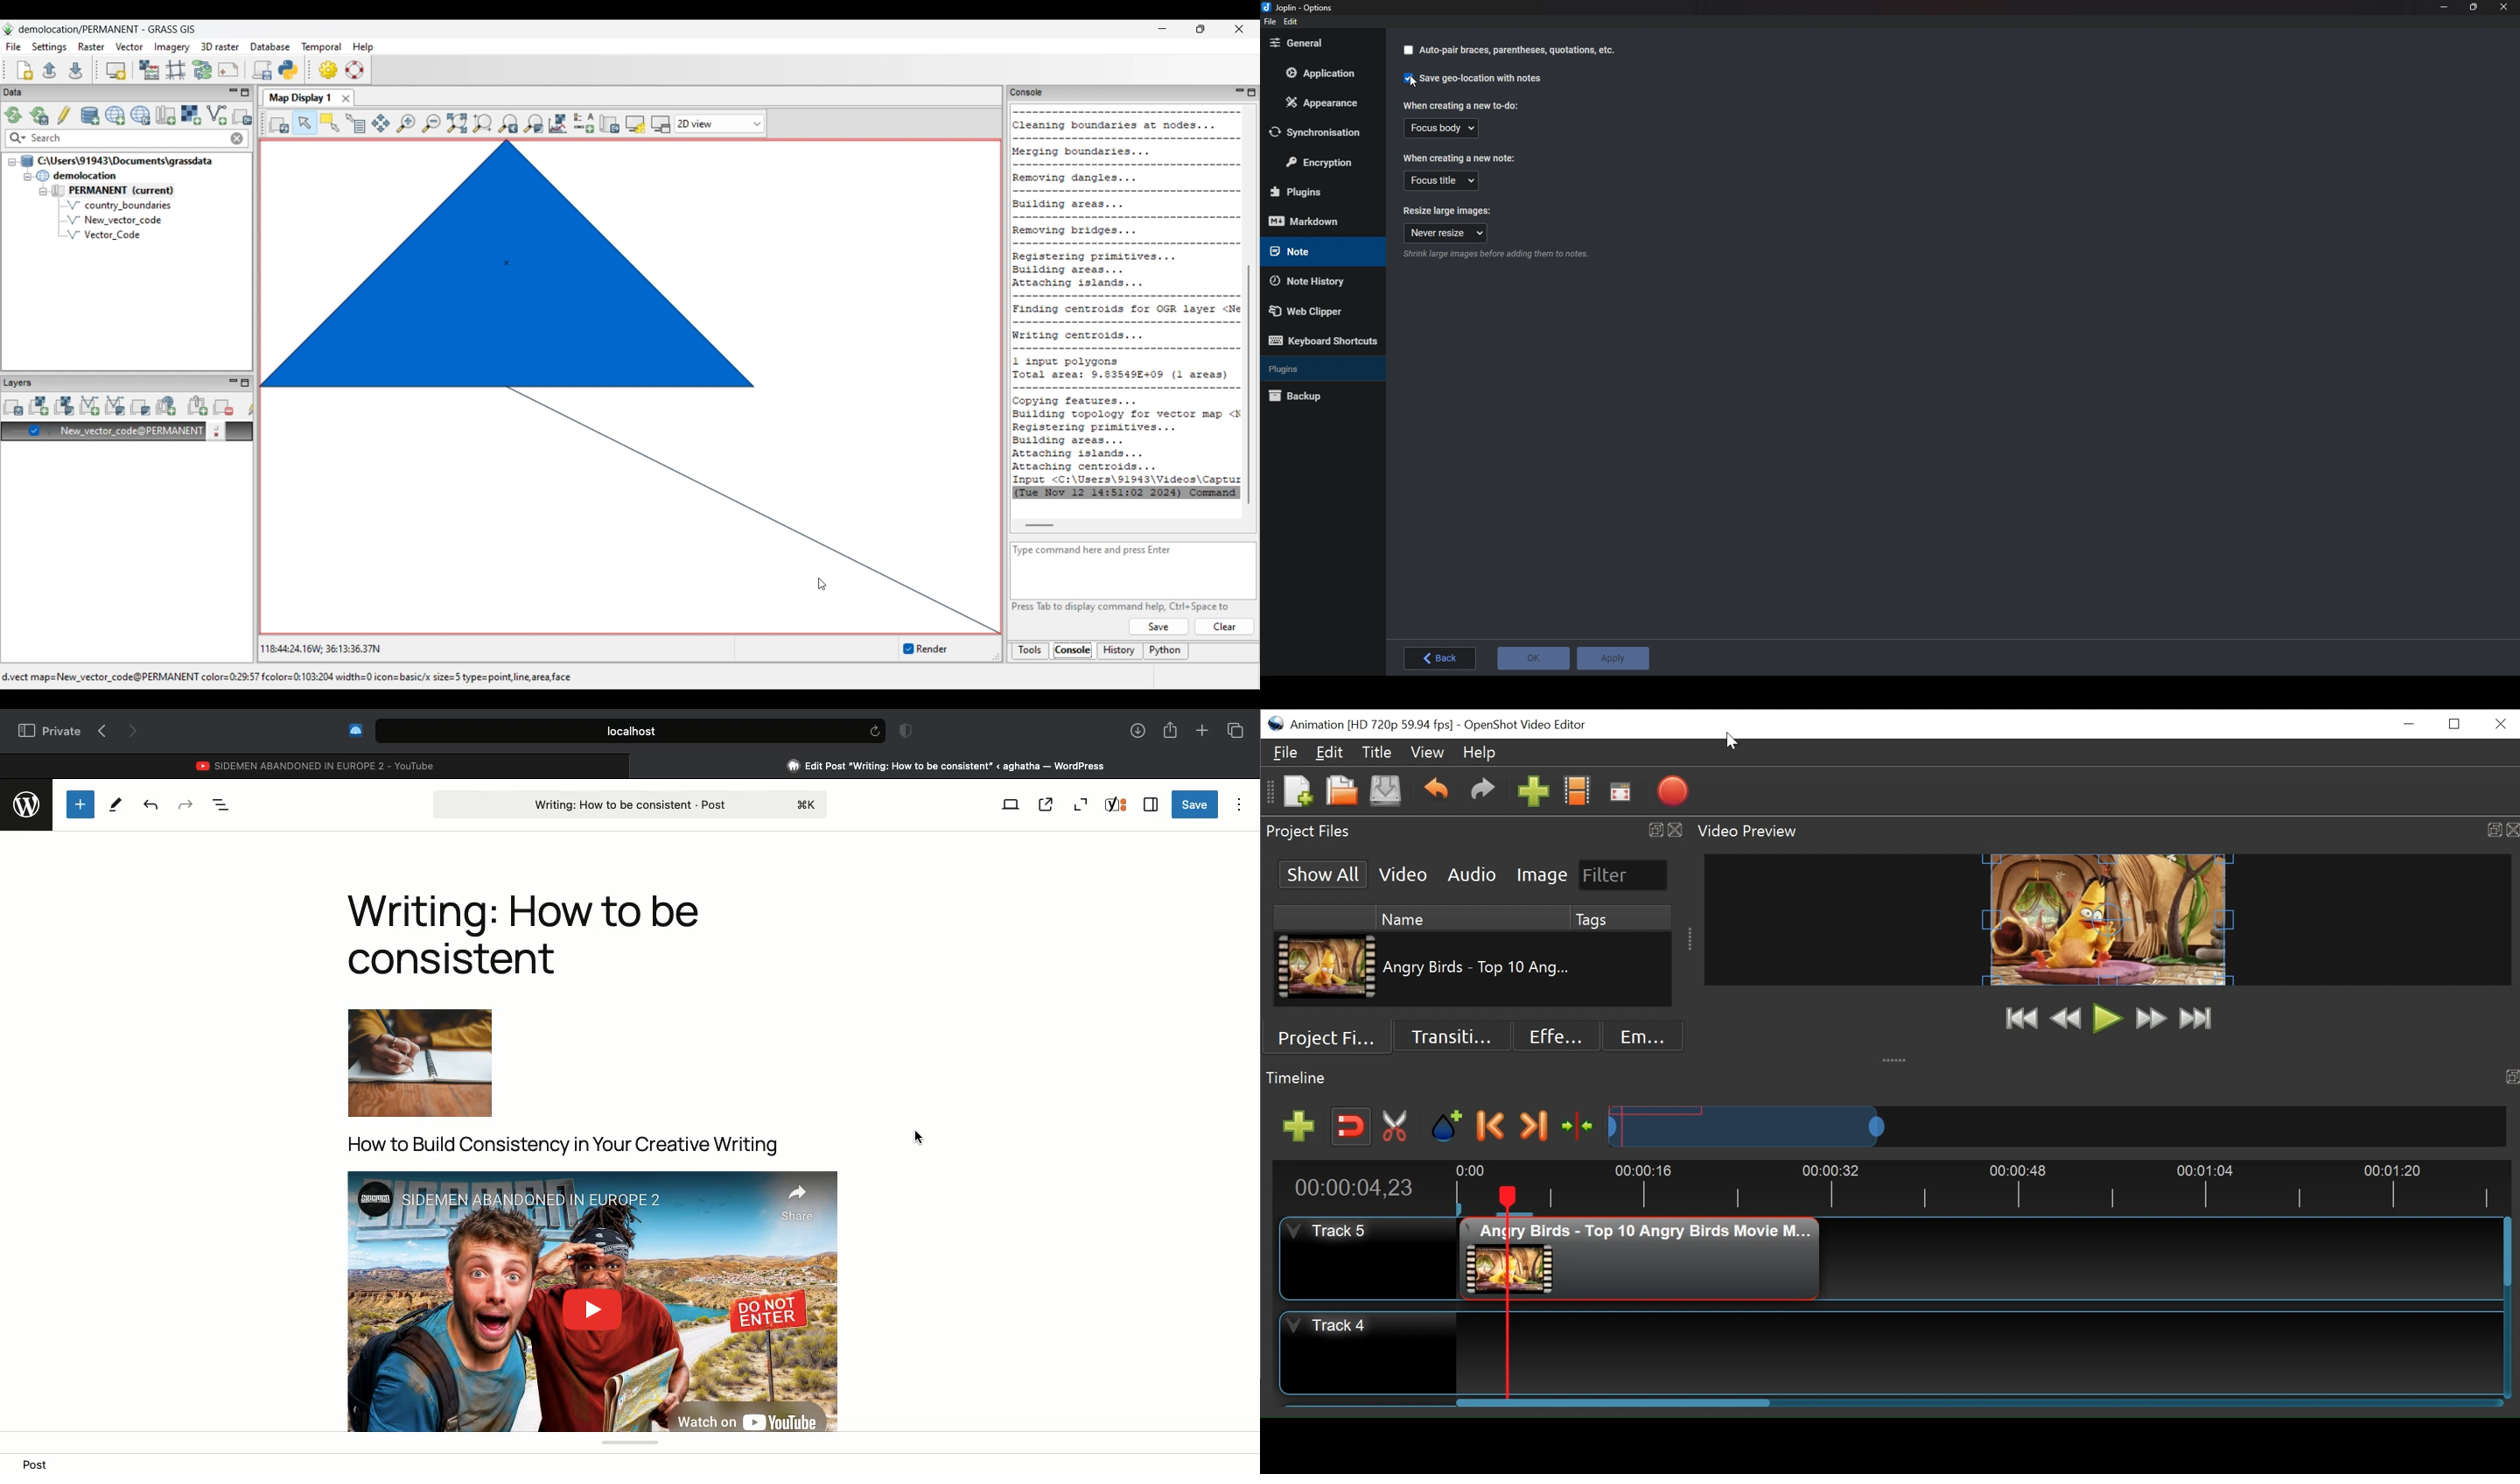  I want to click on Undo, so click(1438, 791).